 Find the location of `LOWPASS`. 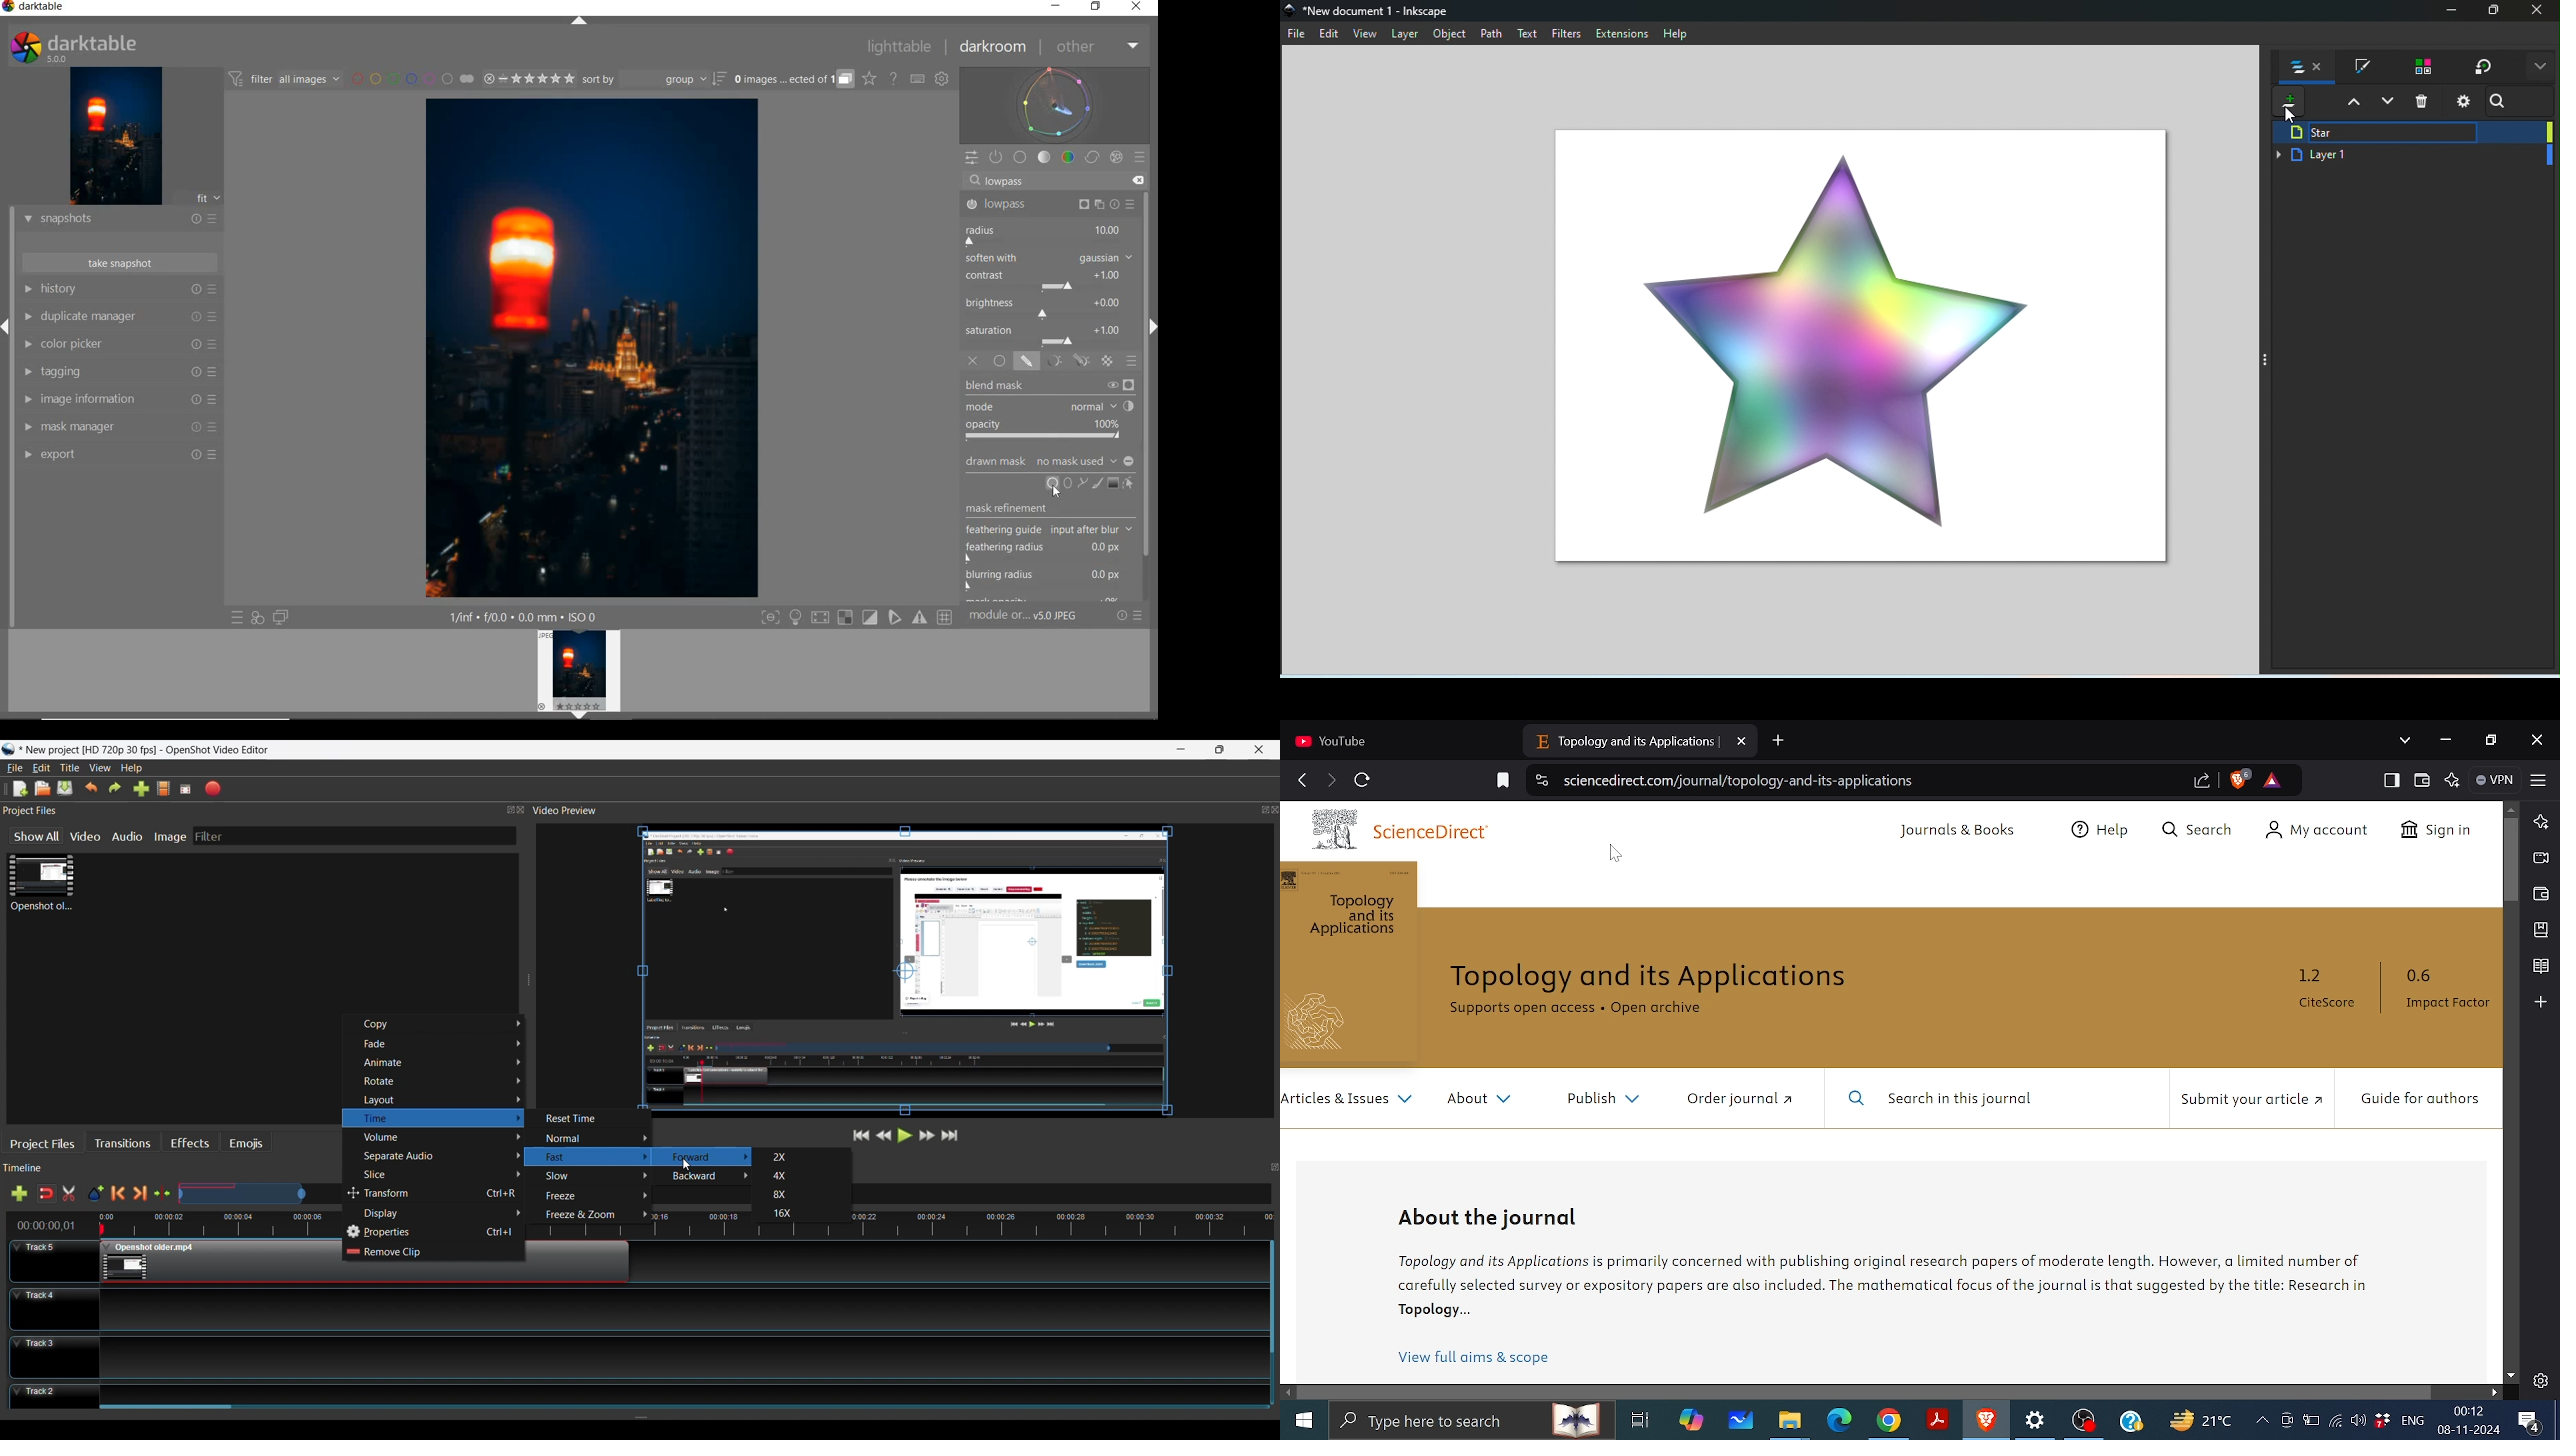

LOWPASS is located at coordinates (1026, 206).